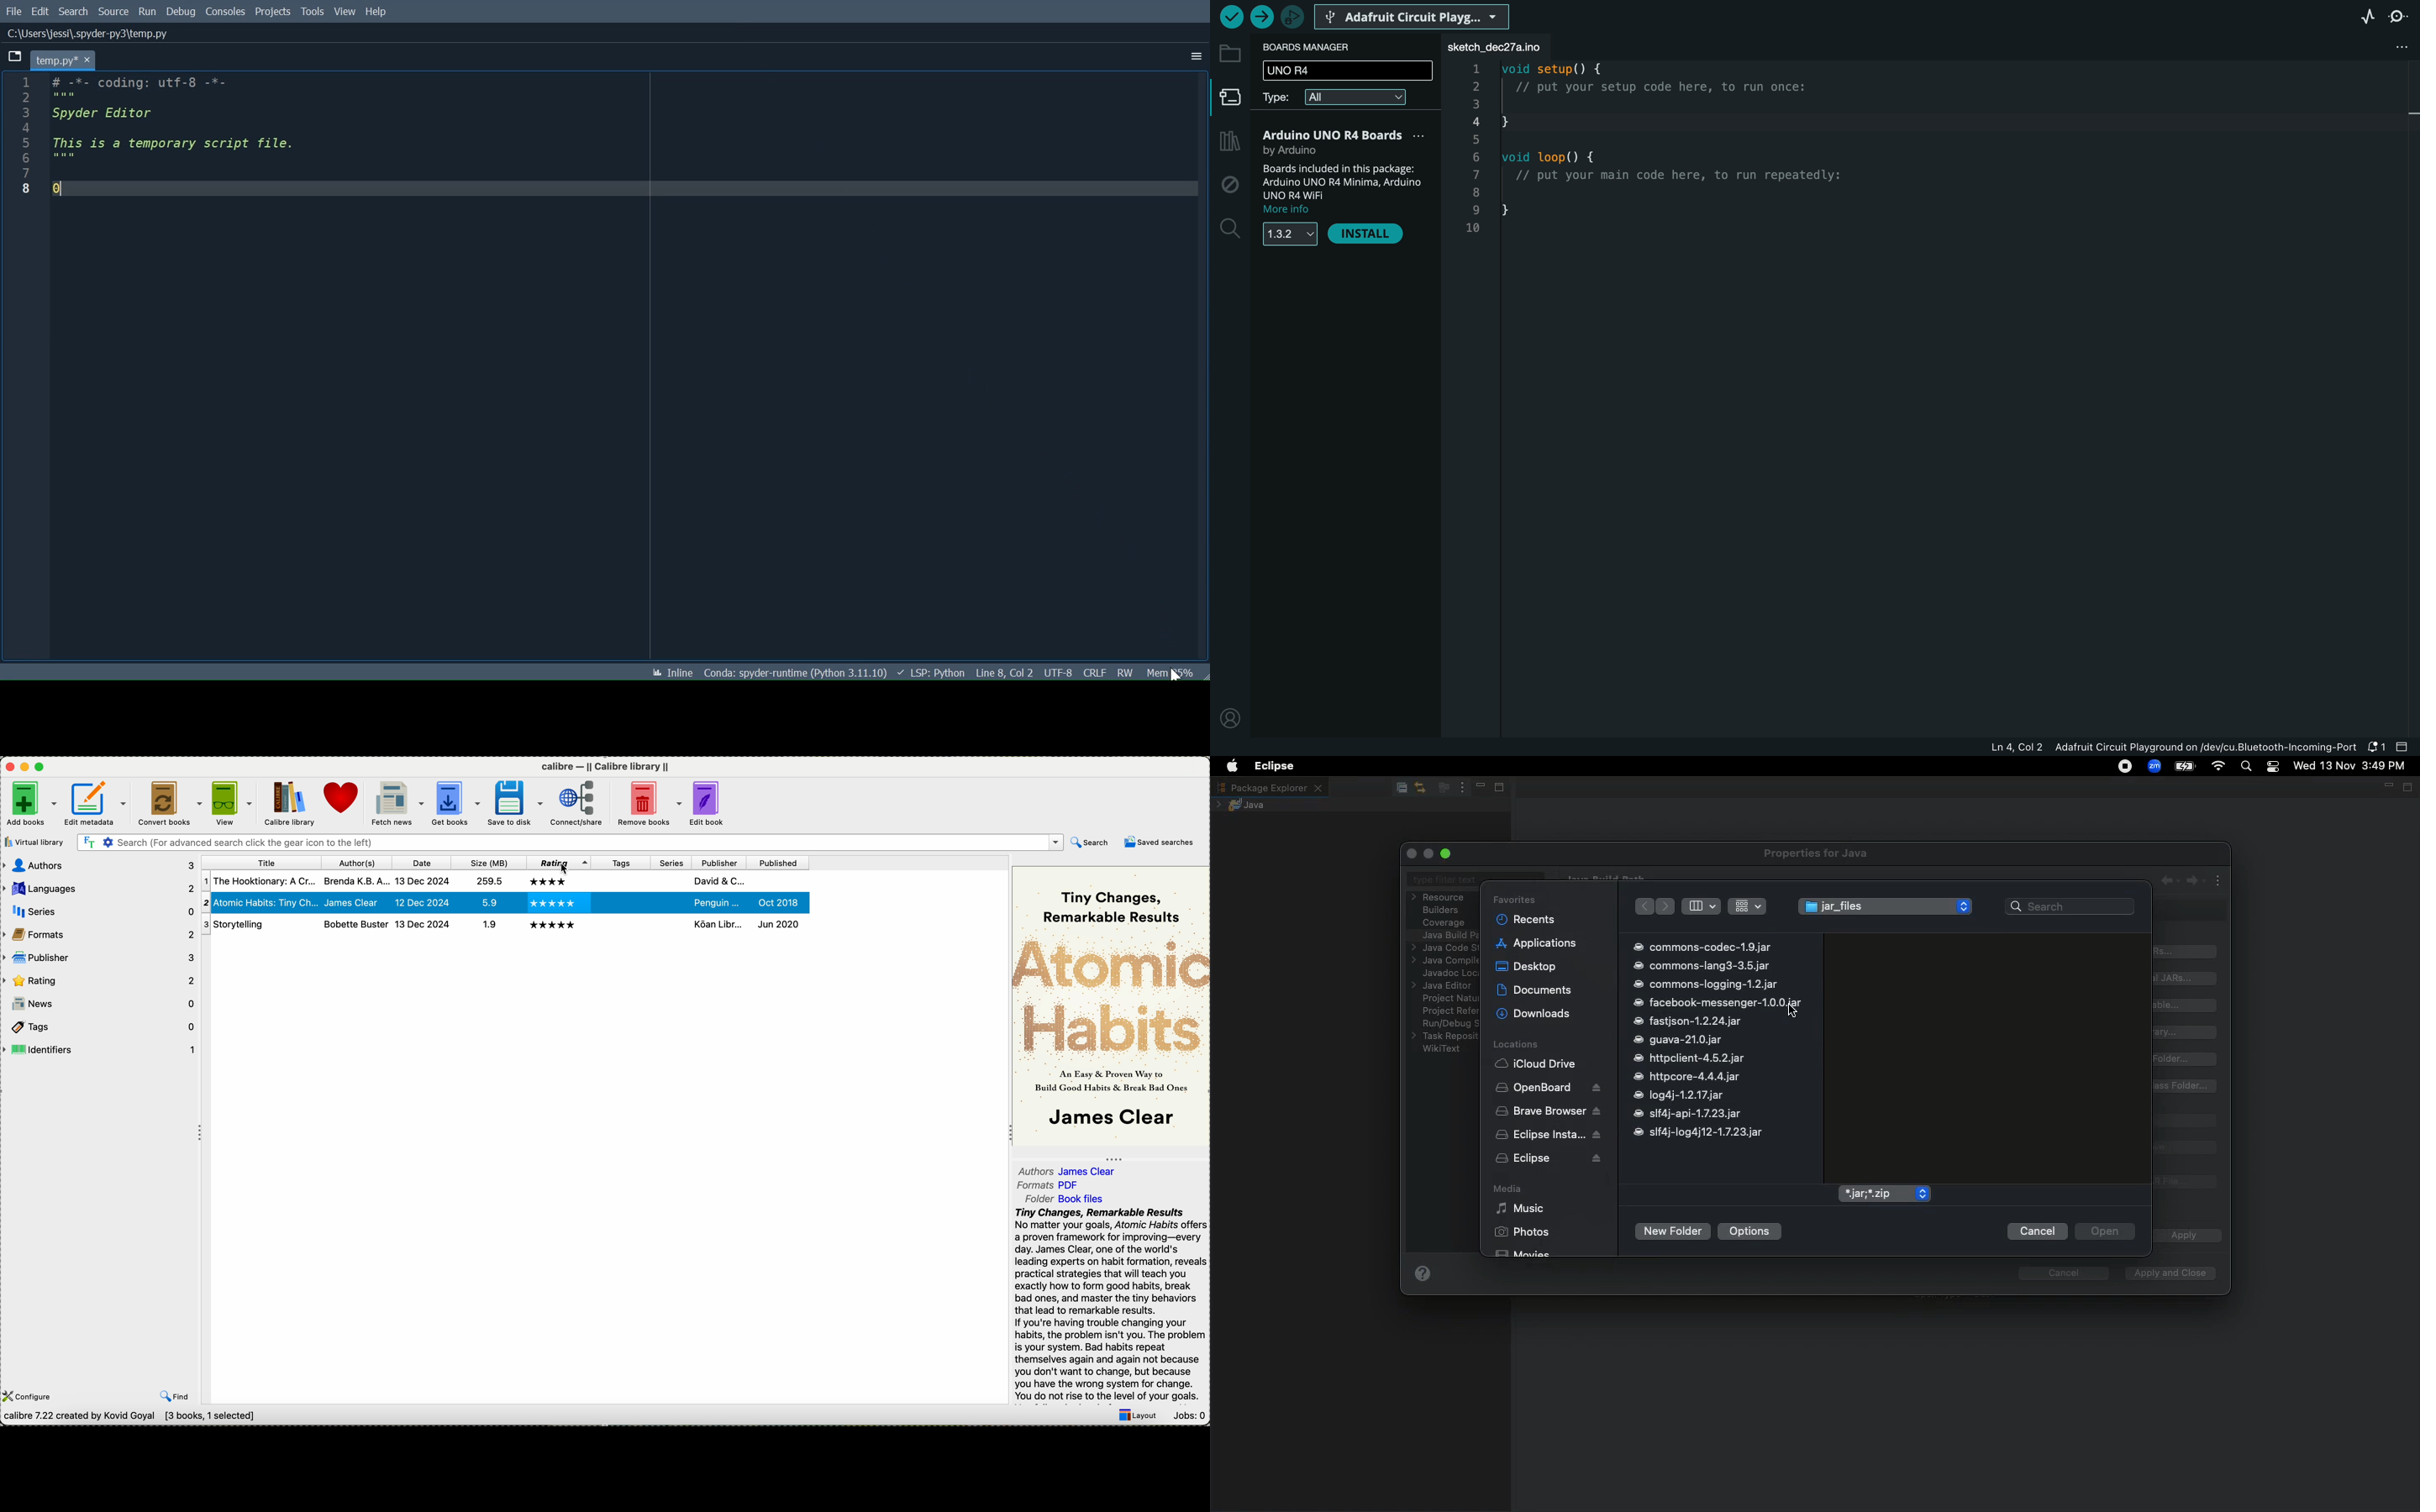 This screenshot has height=1512, width=2436. I want to click on C:\users\jessi\.spyderer-py3\temp.py, so click(89, 33).